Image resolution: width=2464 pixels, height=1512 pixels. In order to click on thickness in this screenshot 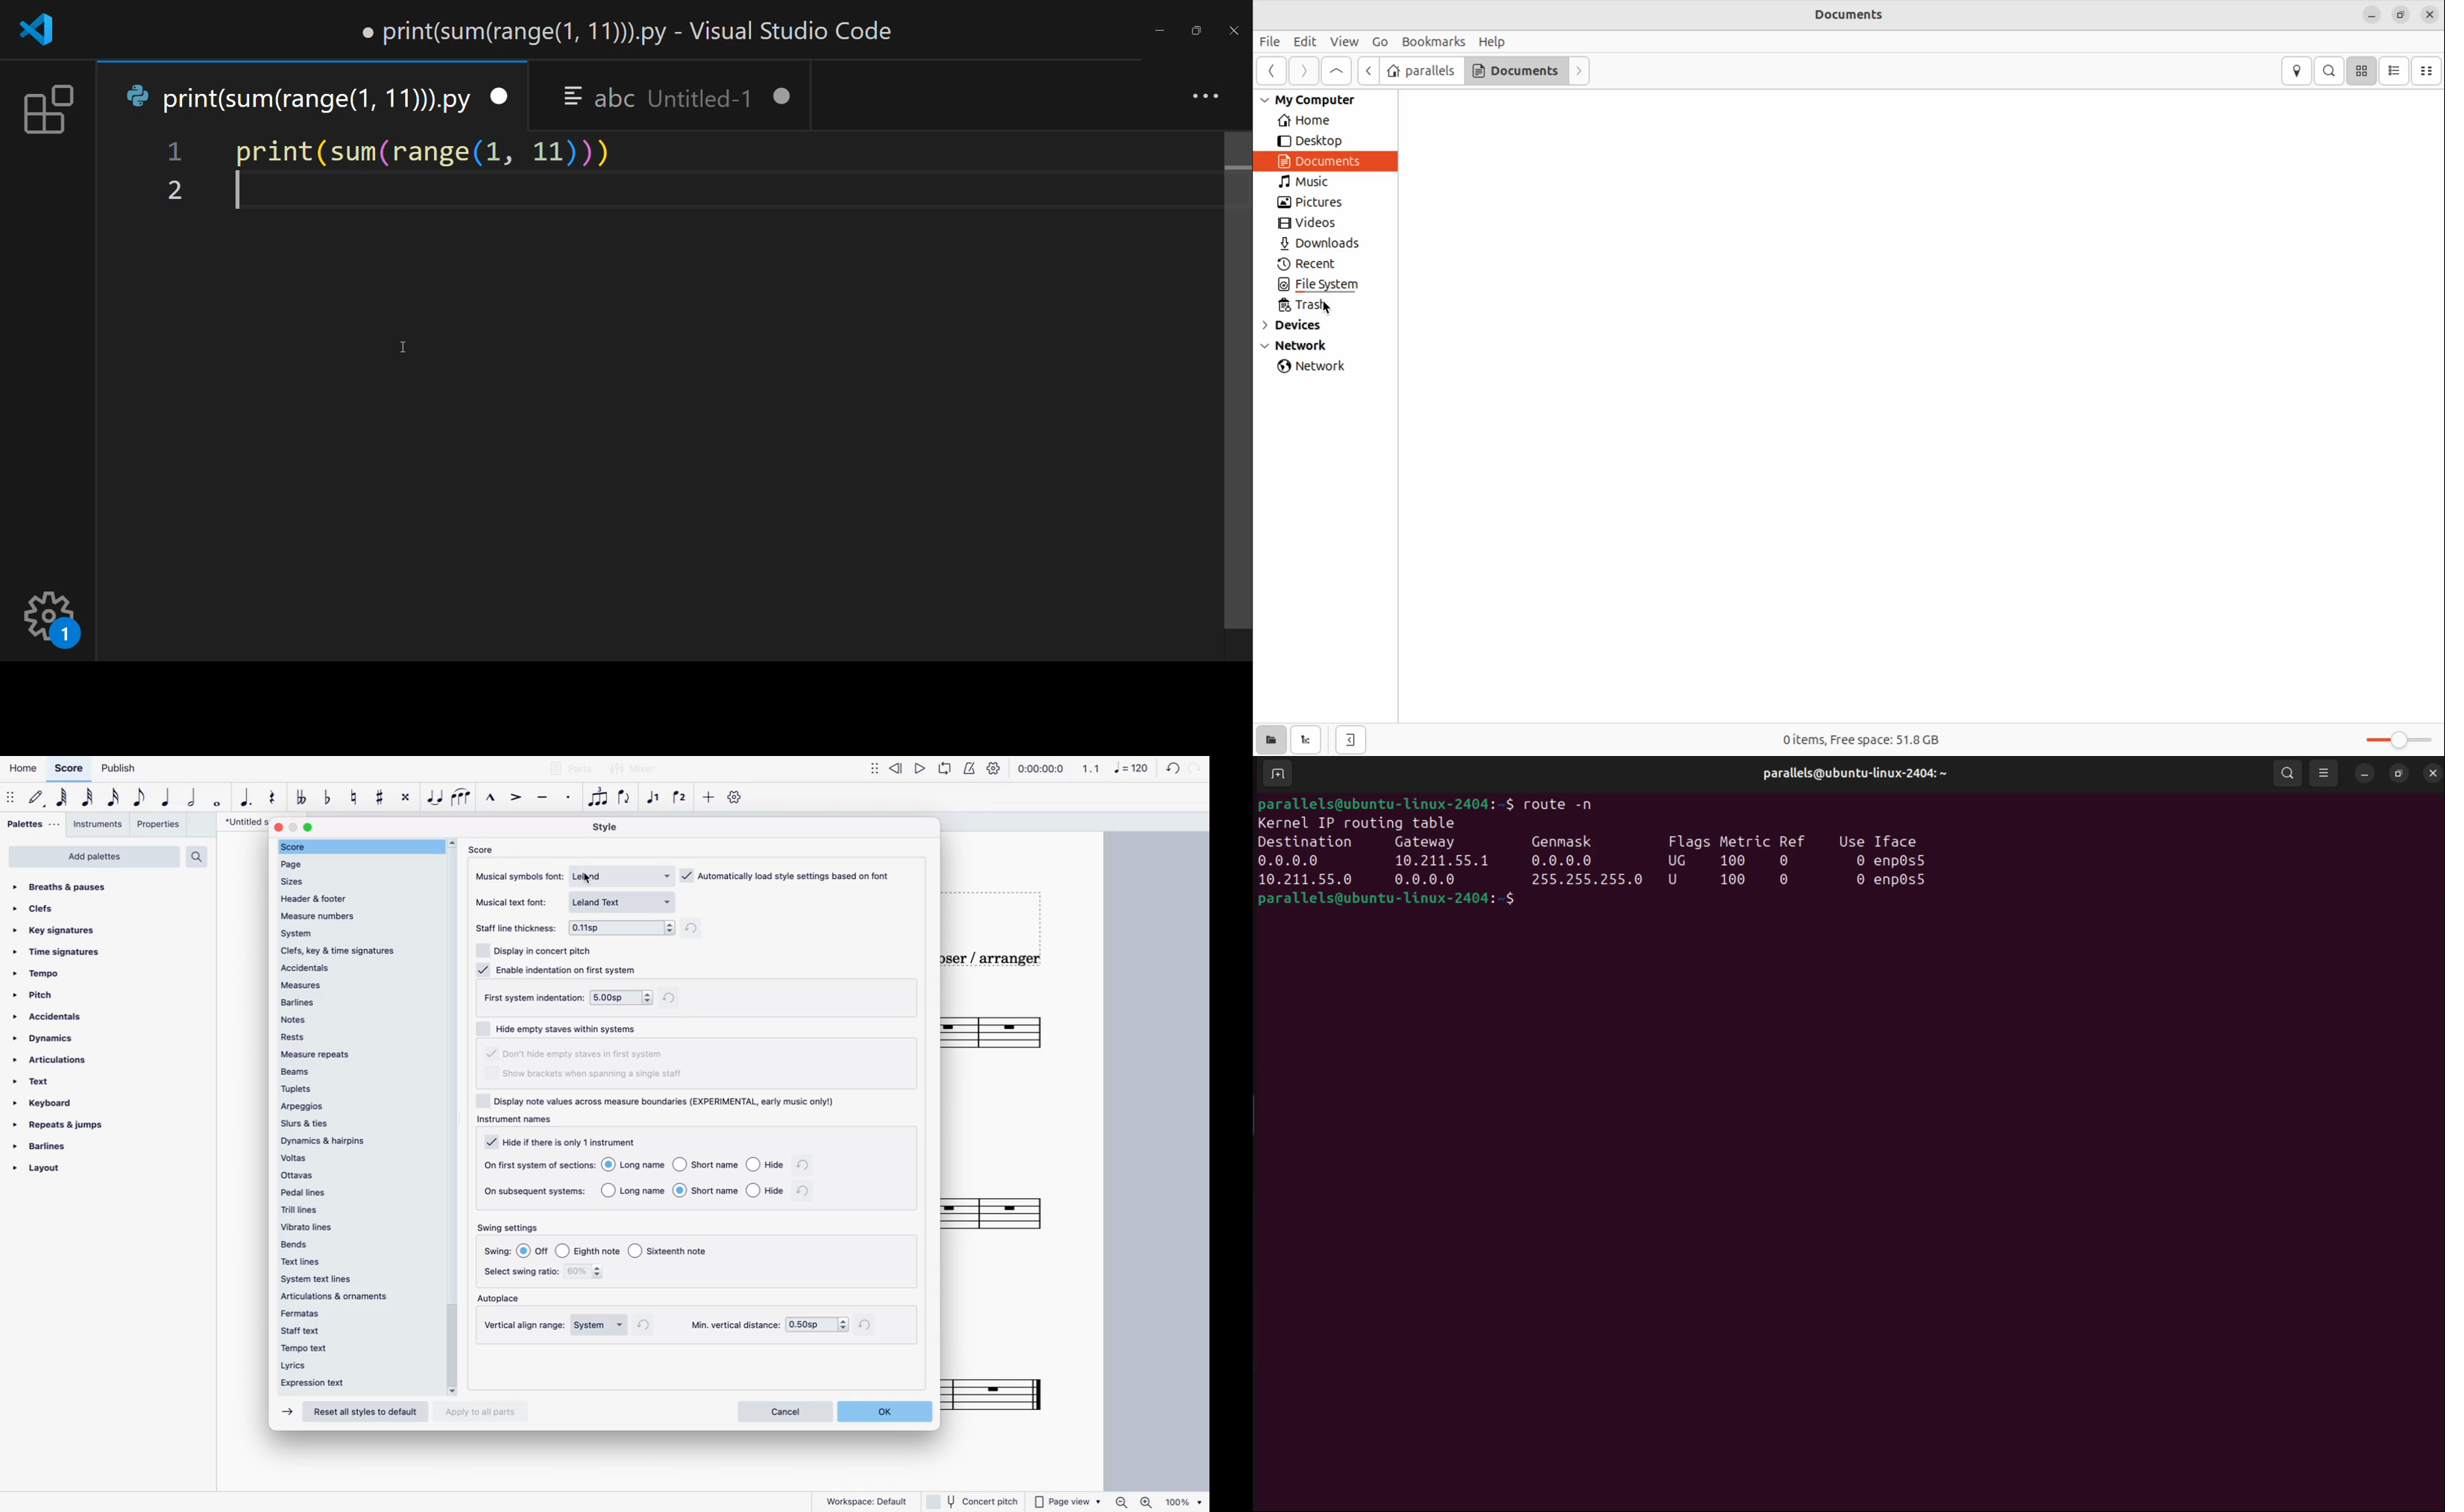, I will do `click(622, 926)`.